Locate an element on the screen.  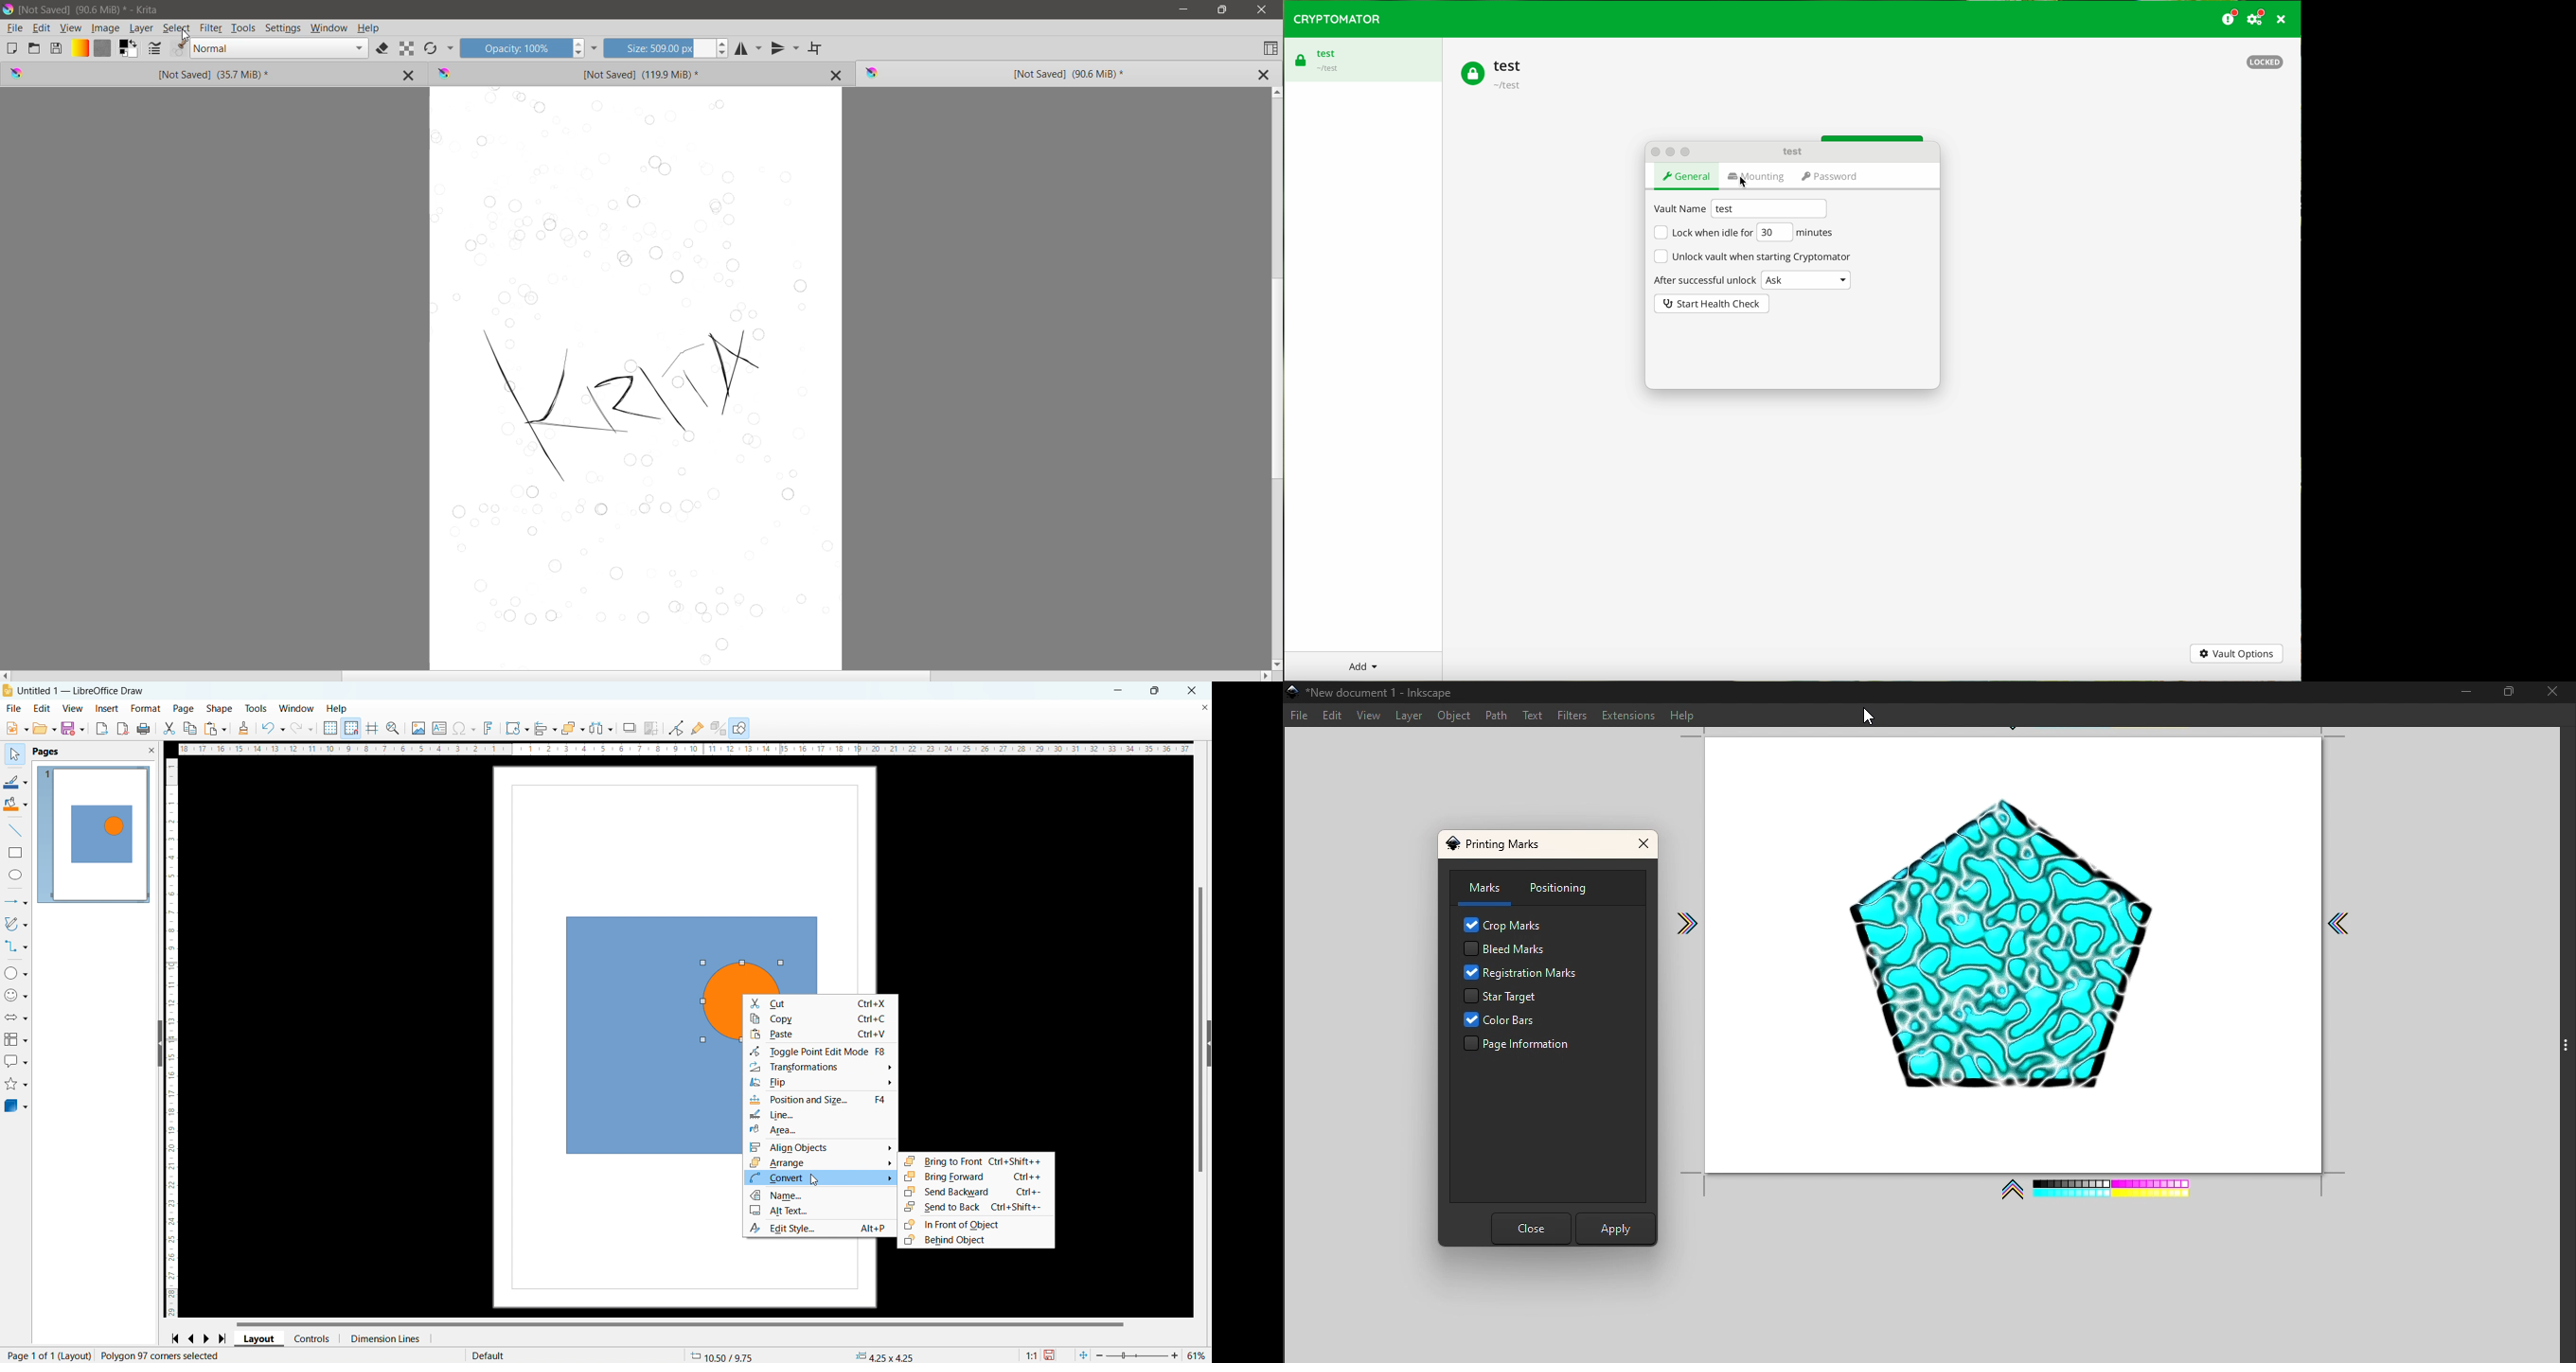
close is located at coordinates (1192, 691).